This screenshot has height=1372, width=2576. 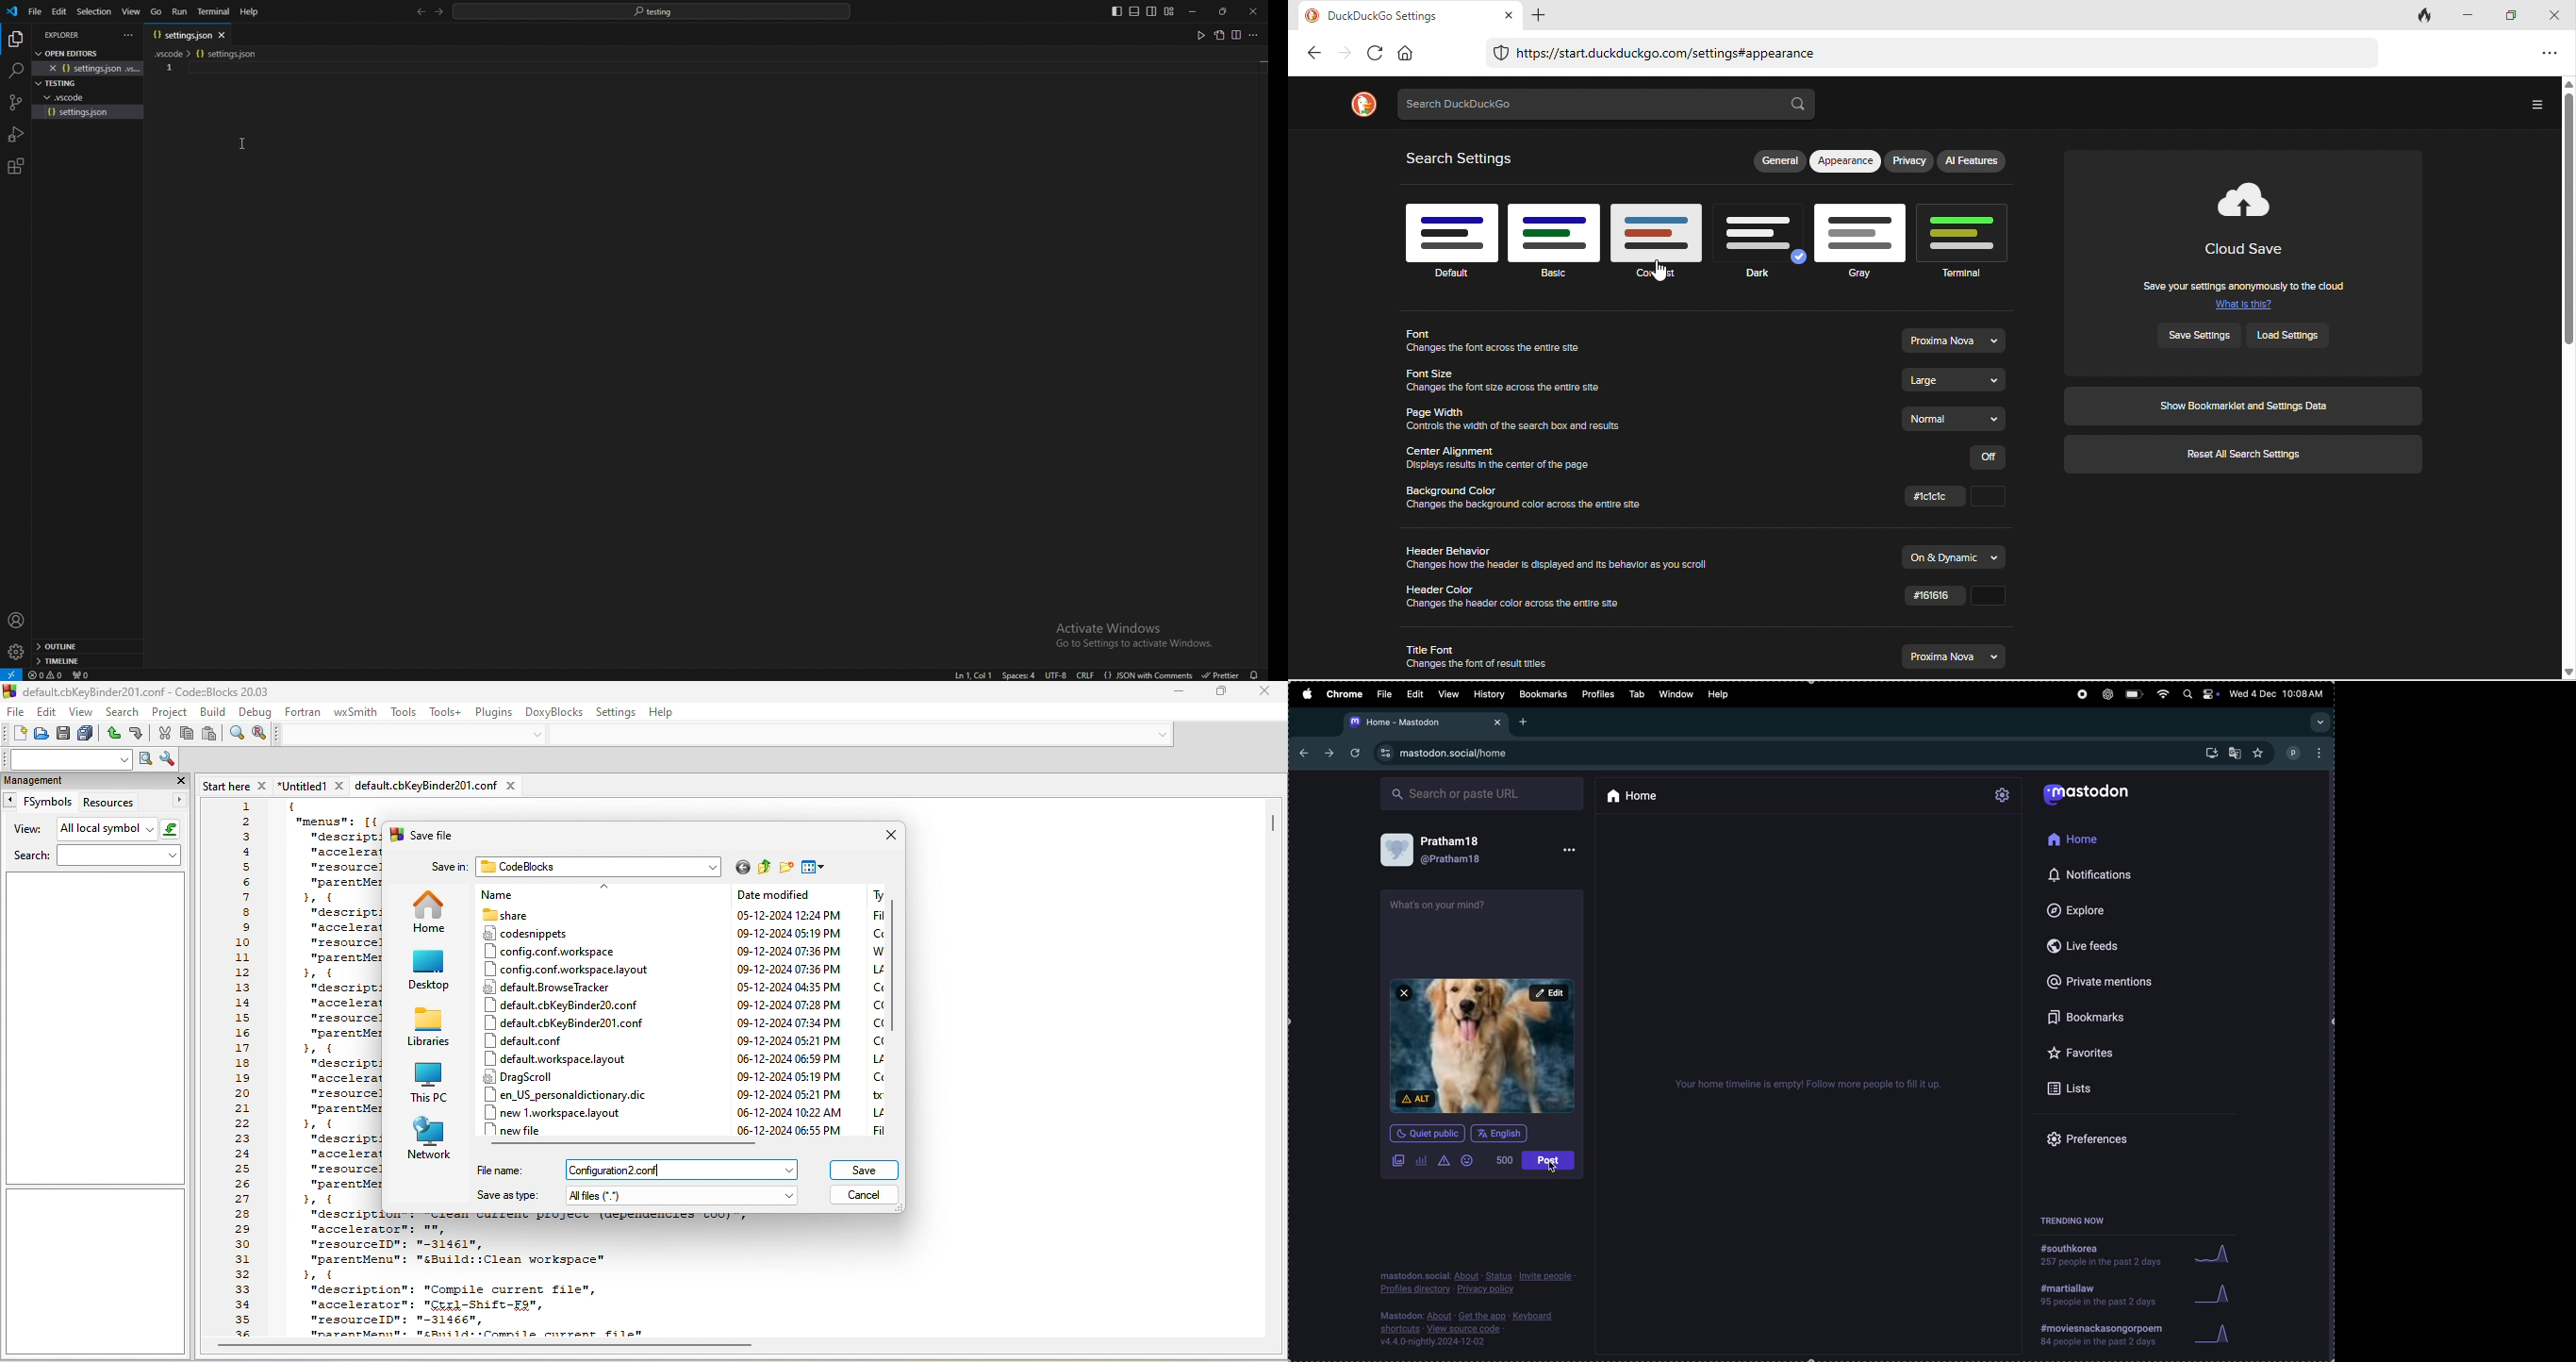 What do you see at coordinates (2162, 694) in the screenshot?
I see `wifi` at bounding box center [2162, 694].